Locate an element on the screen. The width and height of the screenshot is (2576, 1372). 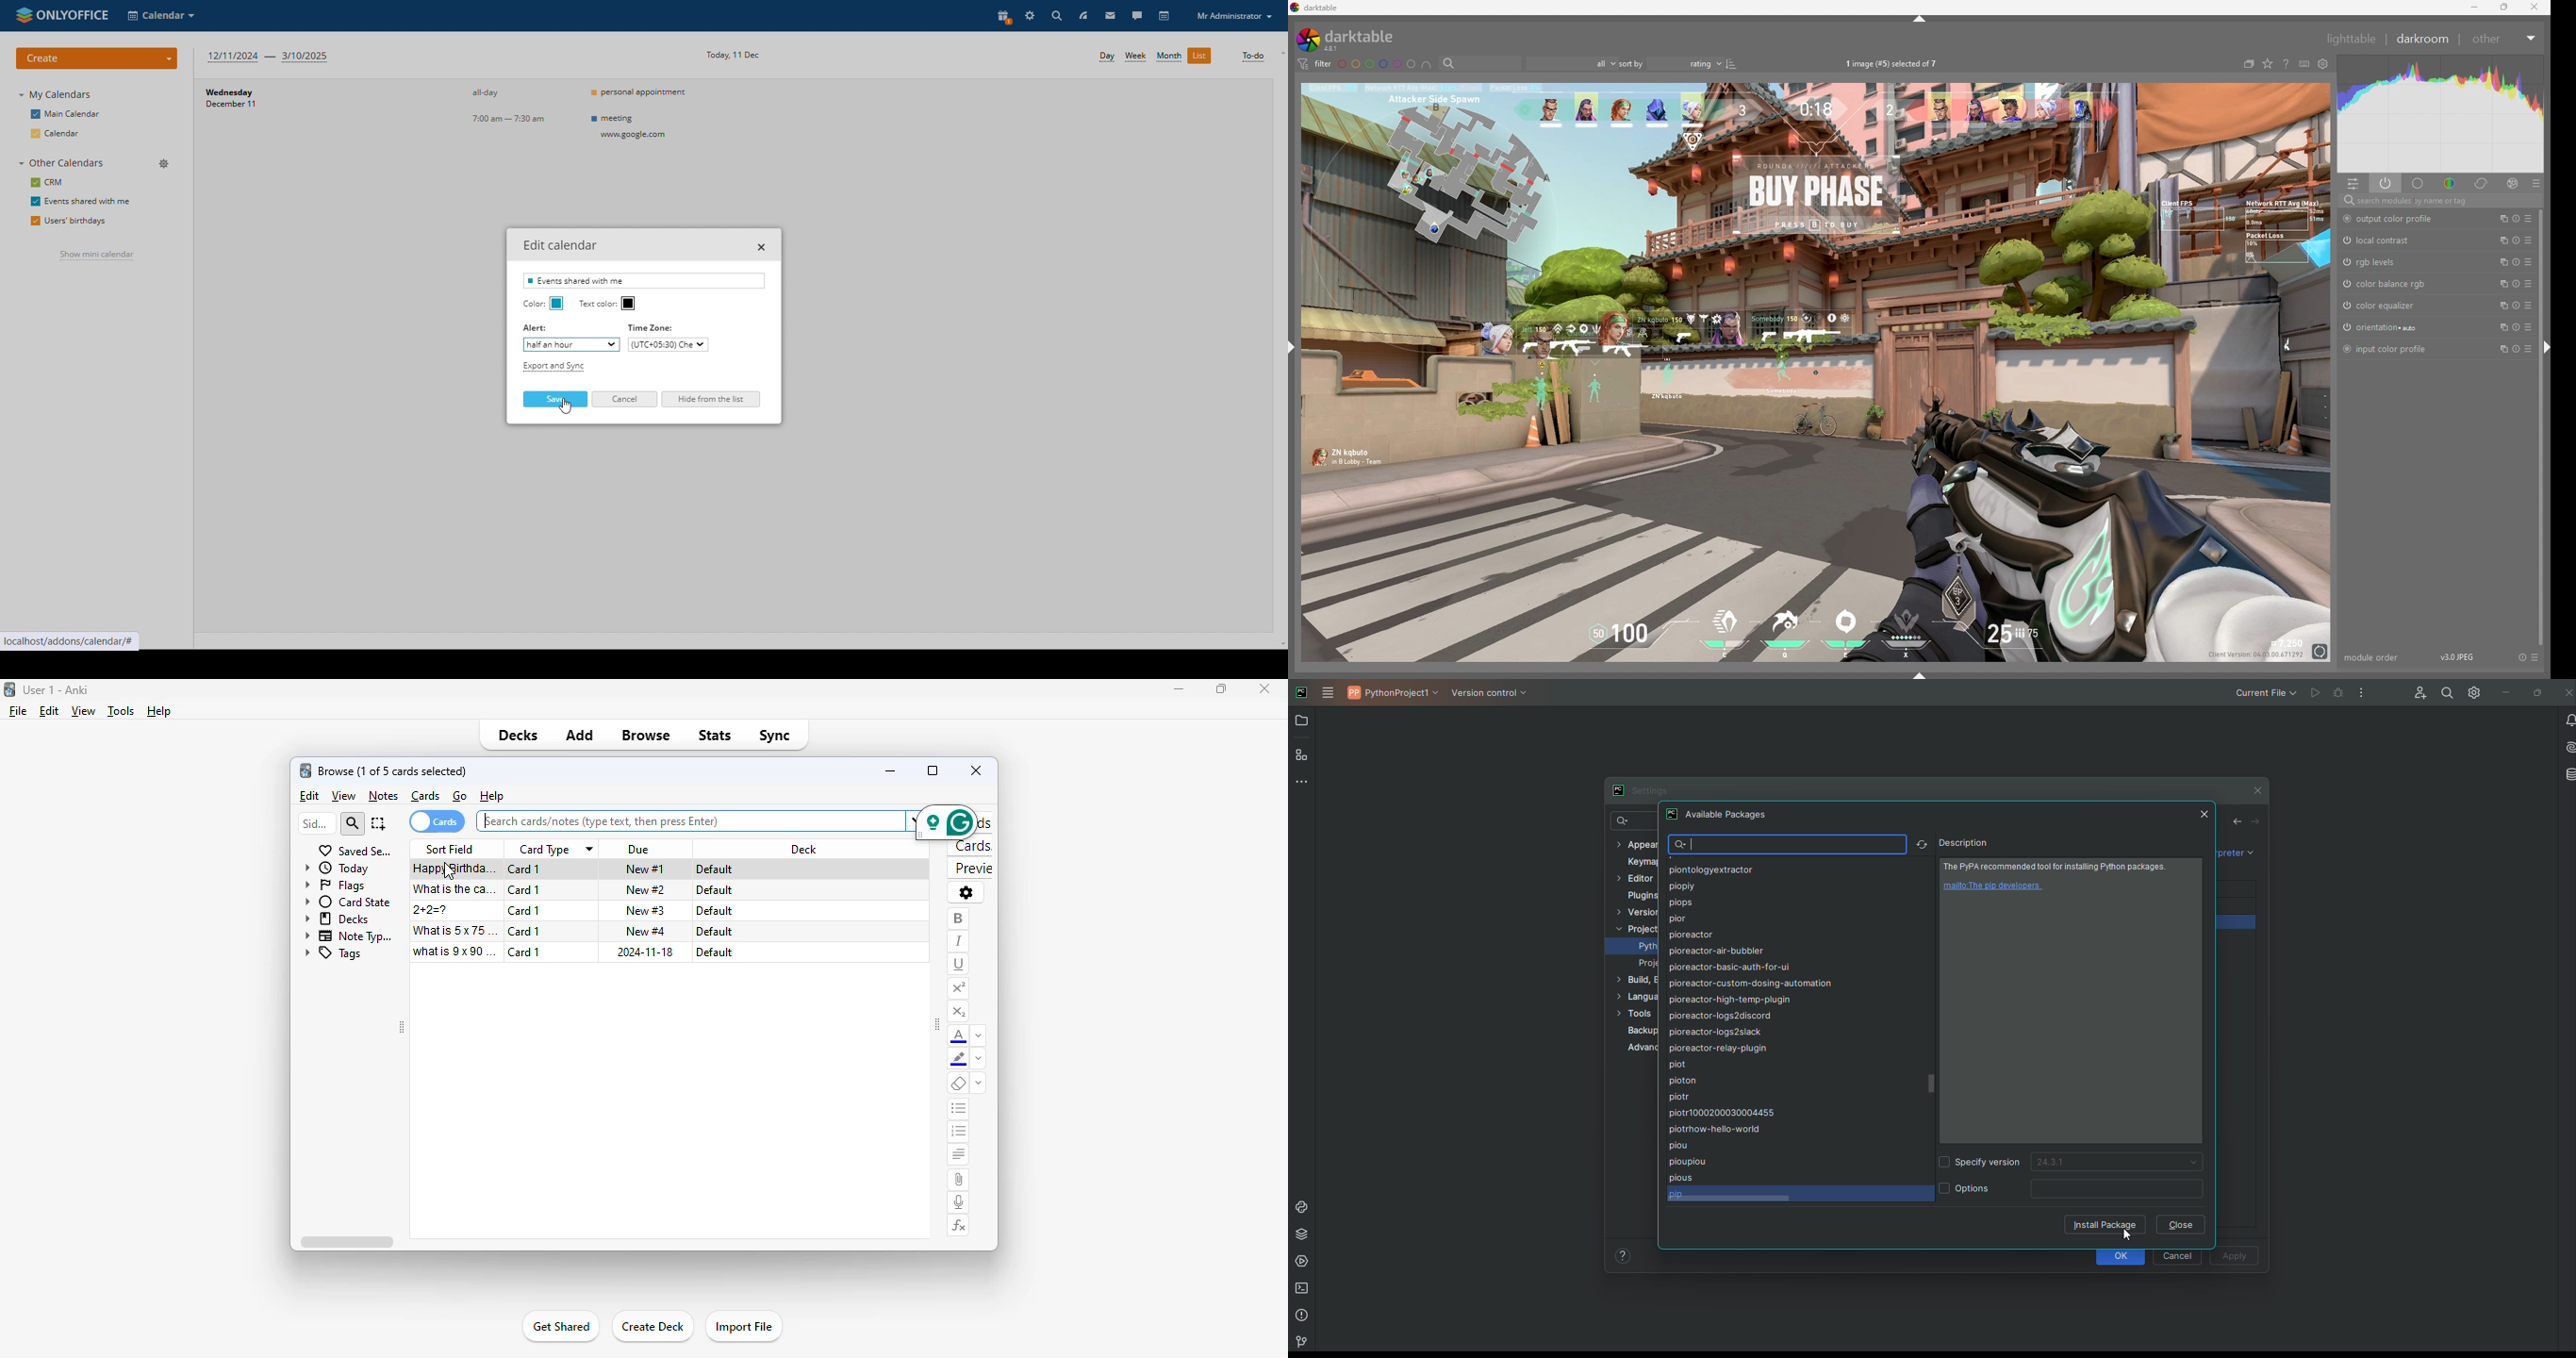
multiple instances action is located at coordinates (2502, 284).